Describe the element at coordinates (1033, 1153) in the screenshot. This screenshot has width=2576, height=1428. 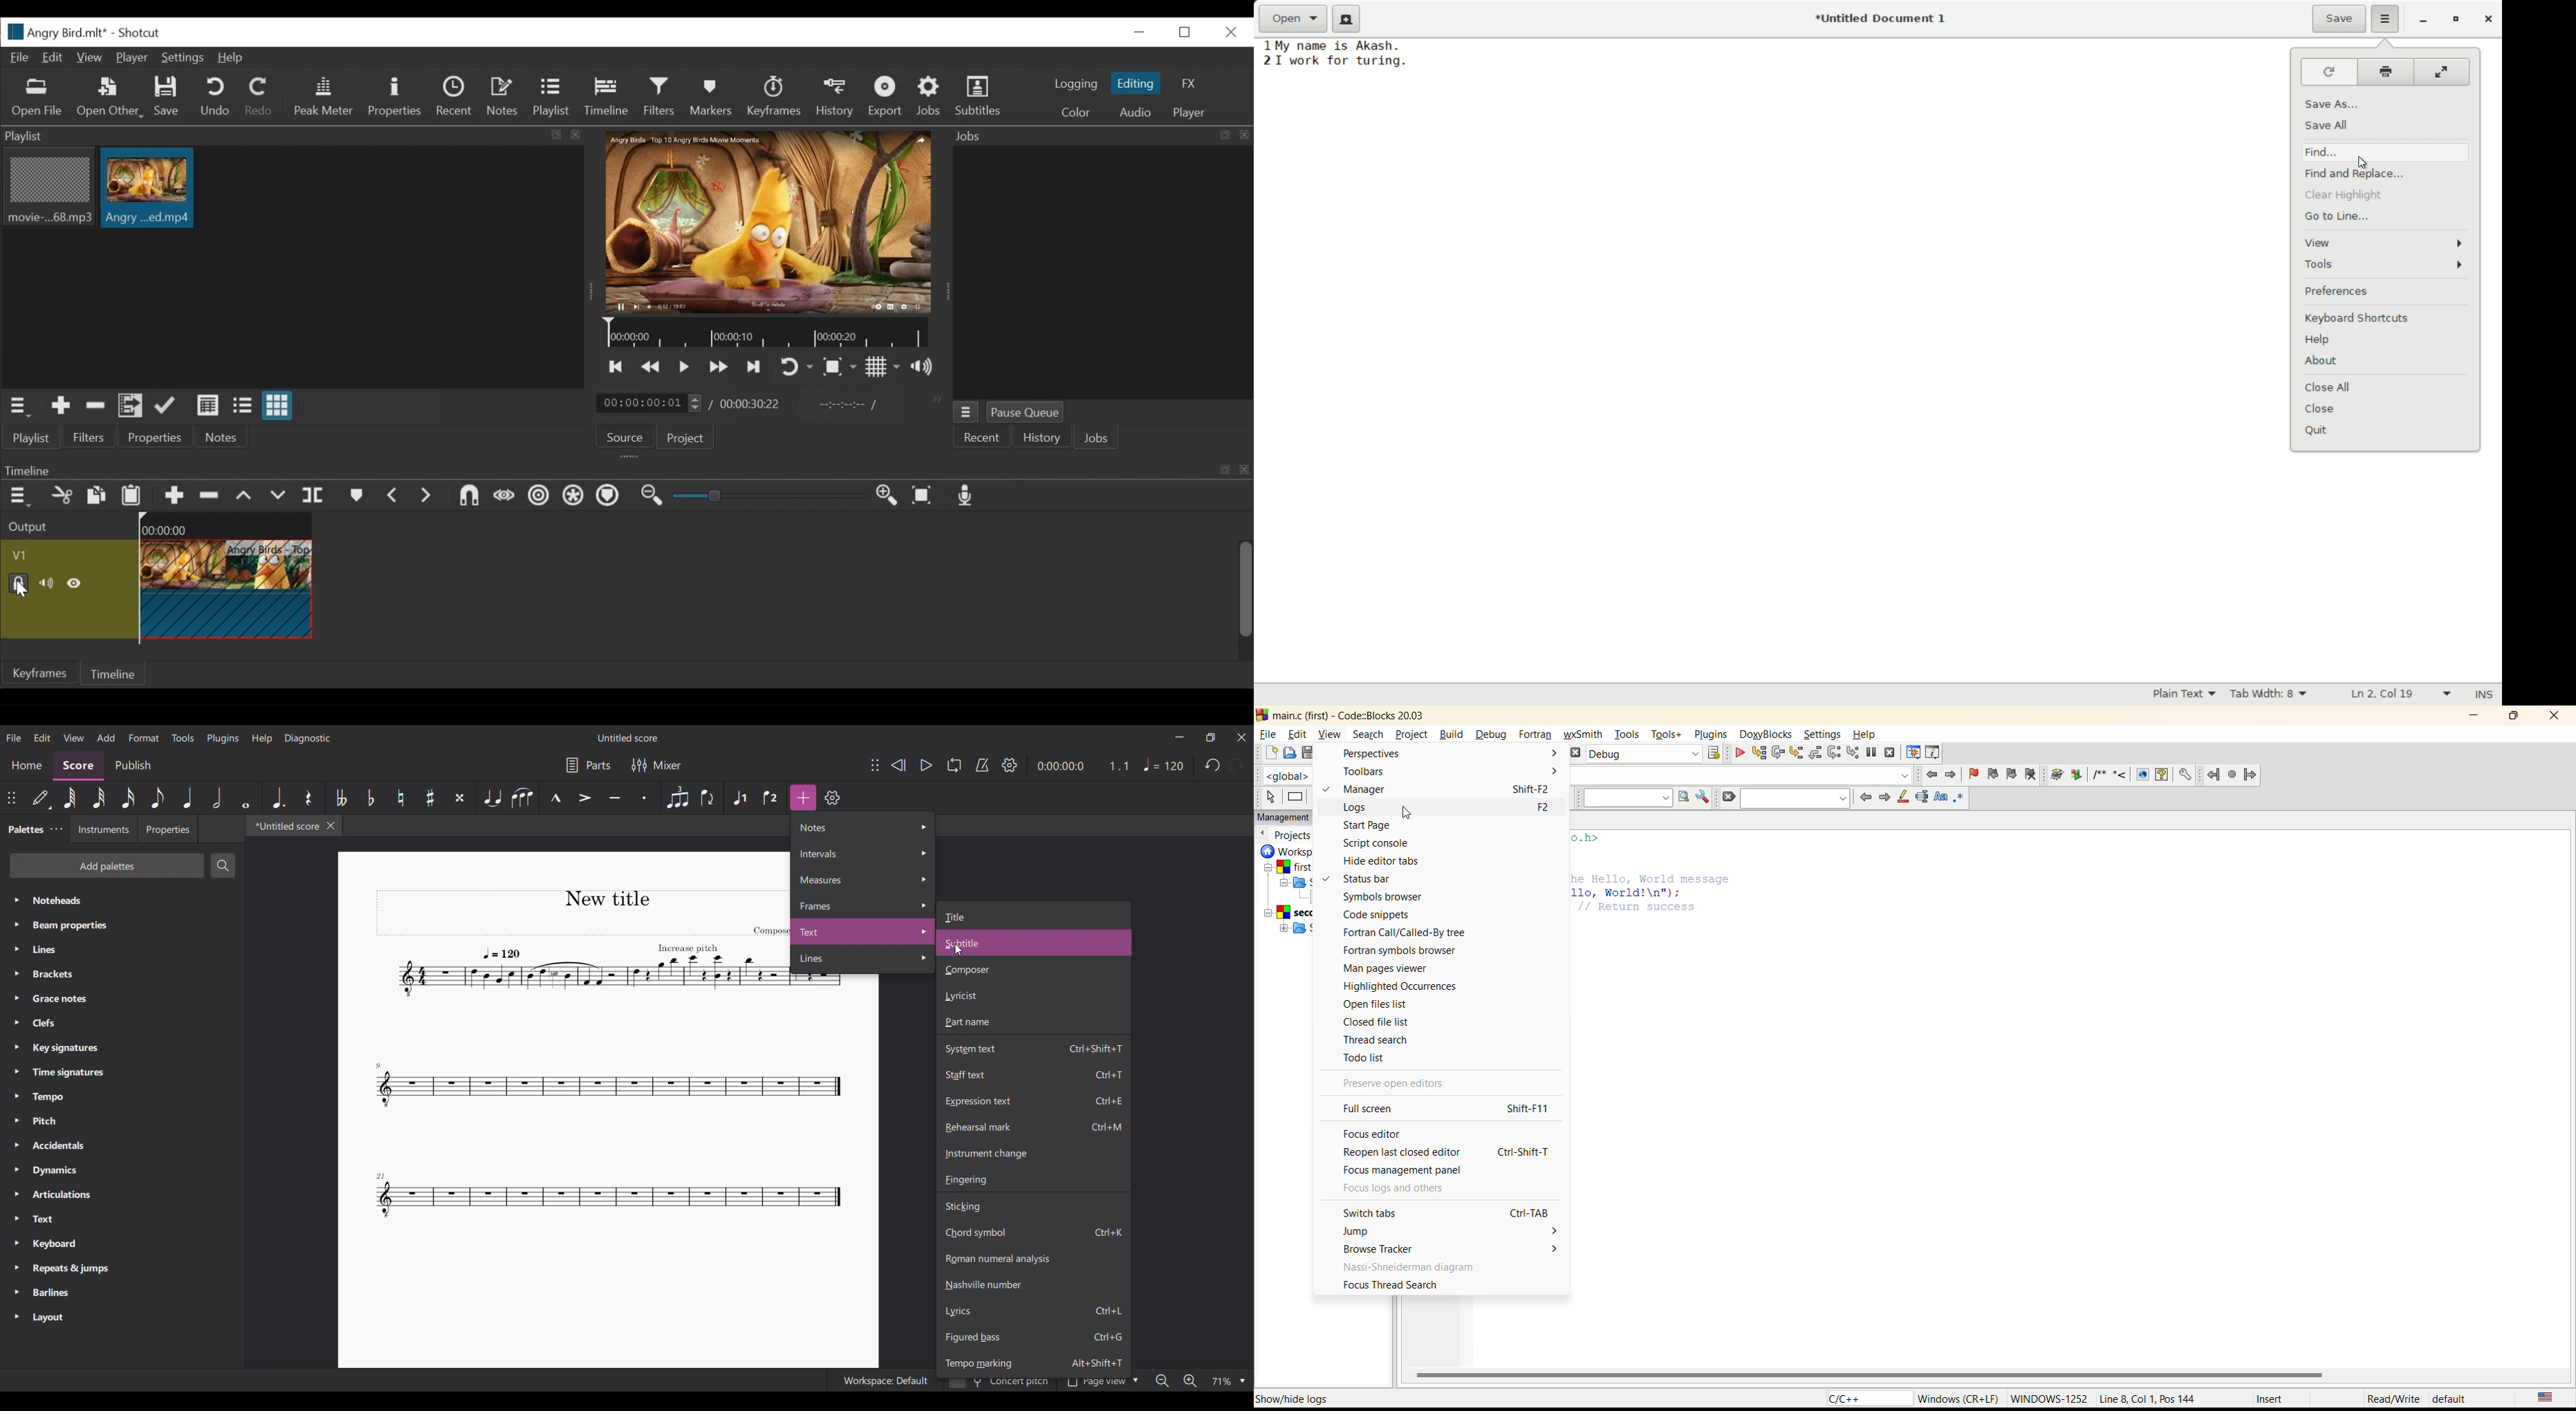
I see `Instrument change` at that location.